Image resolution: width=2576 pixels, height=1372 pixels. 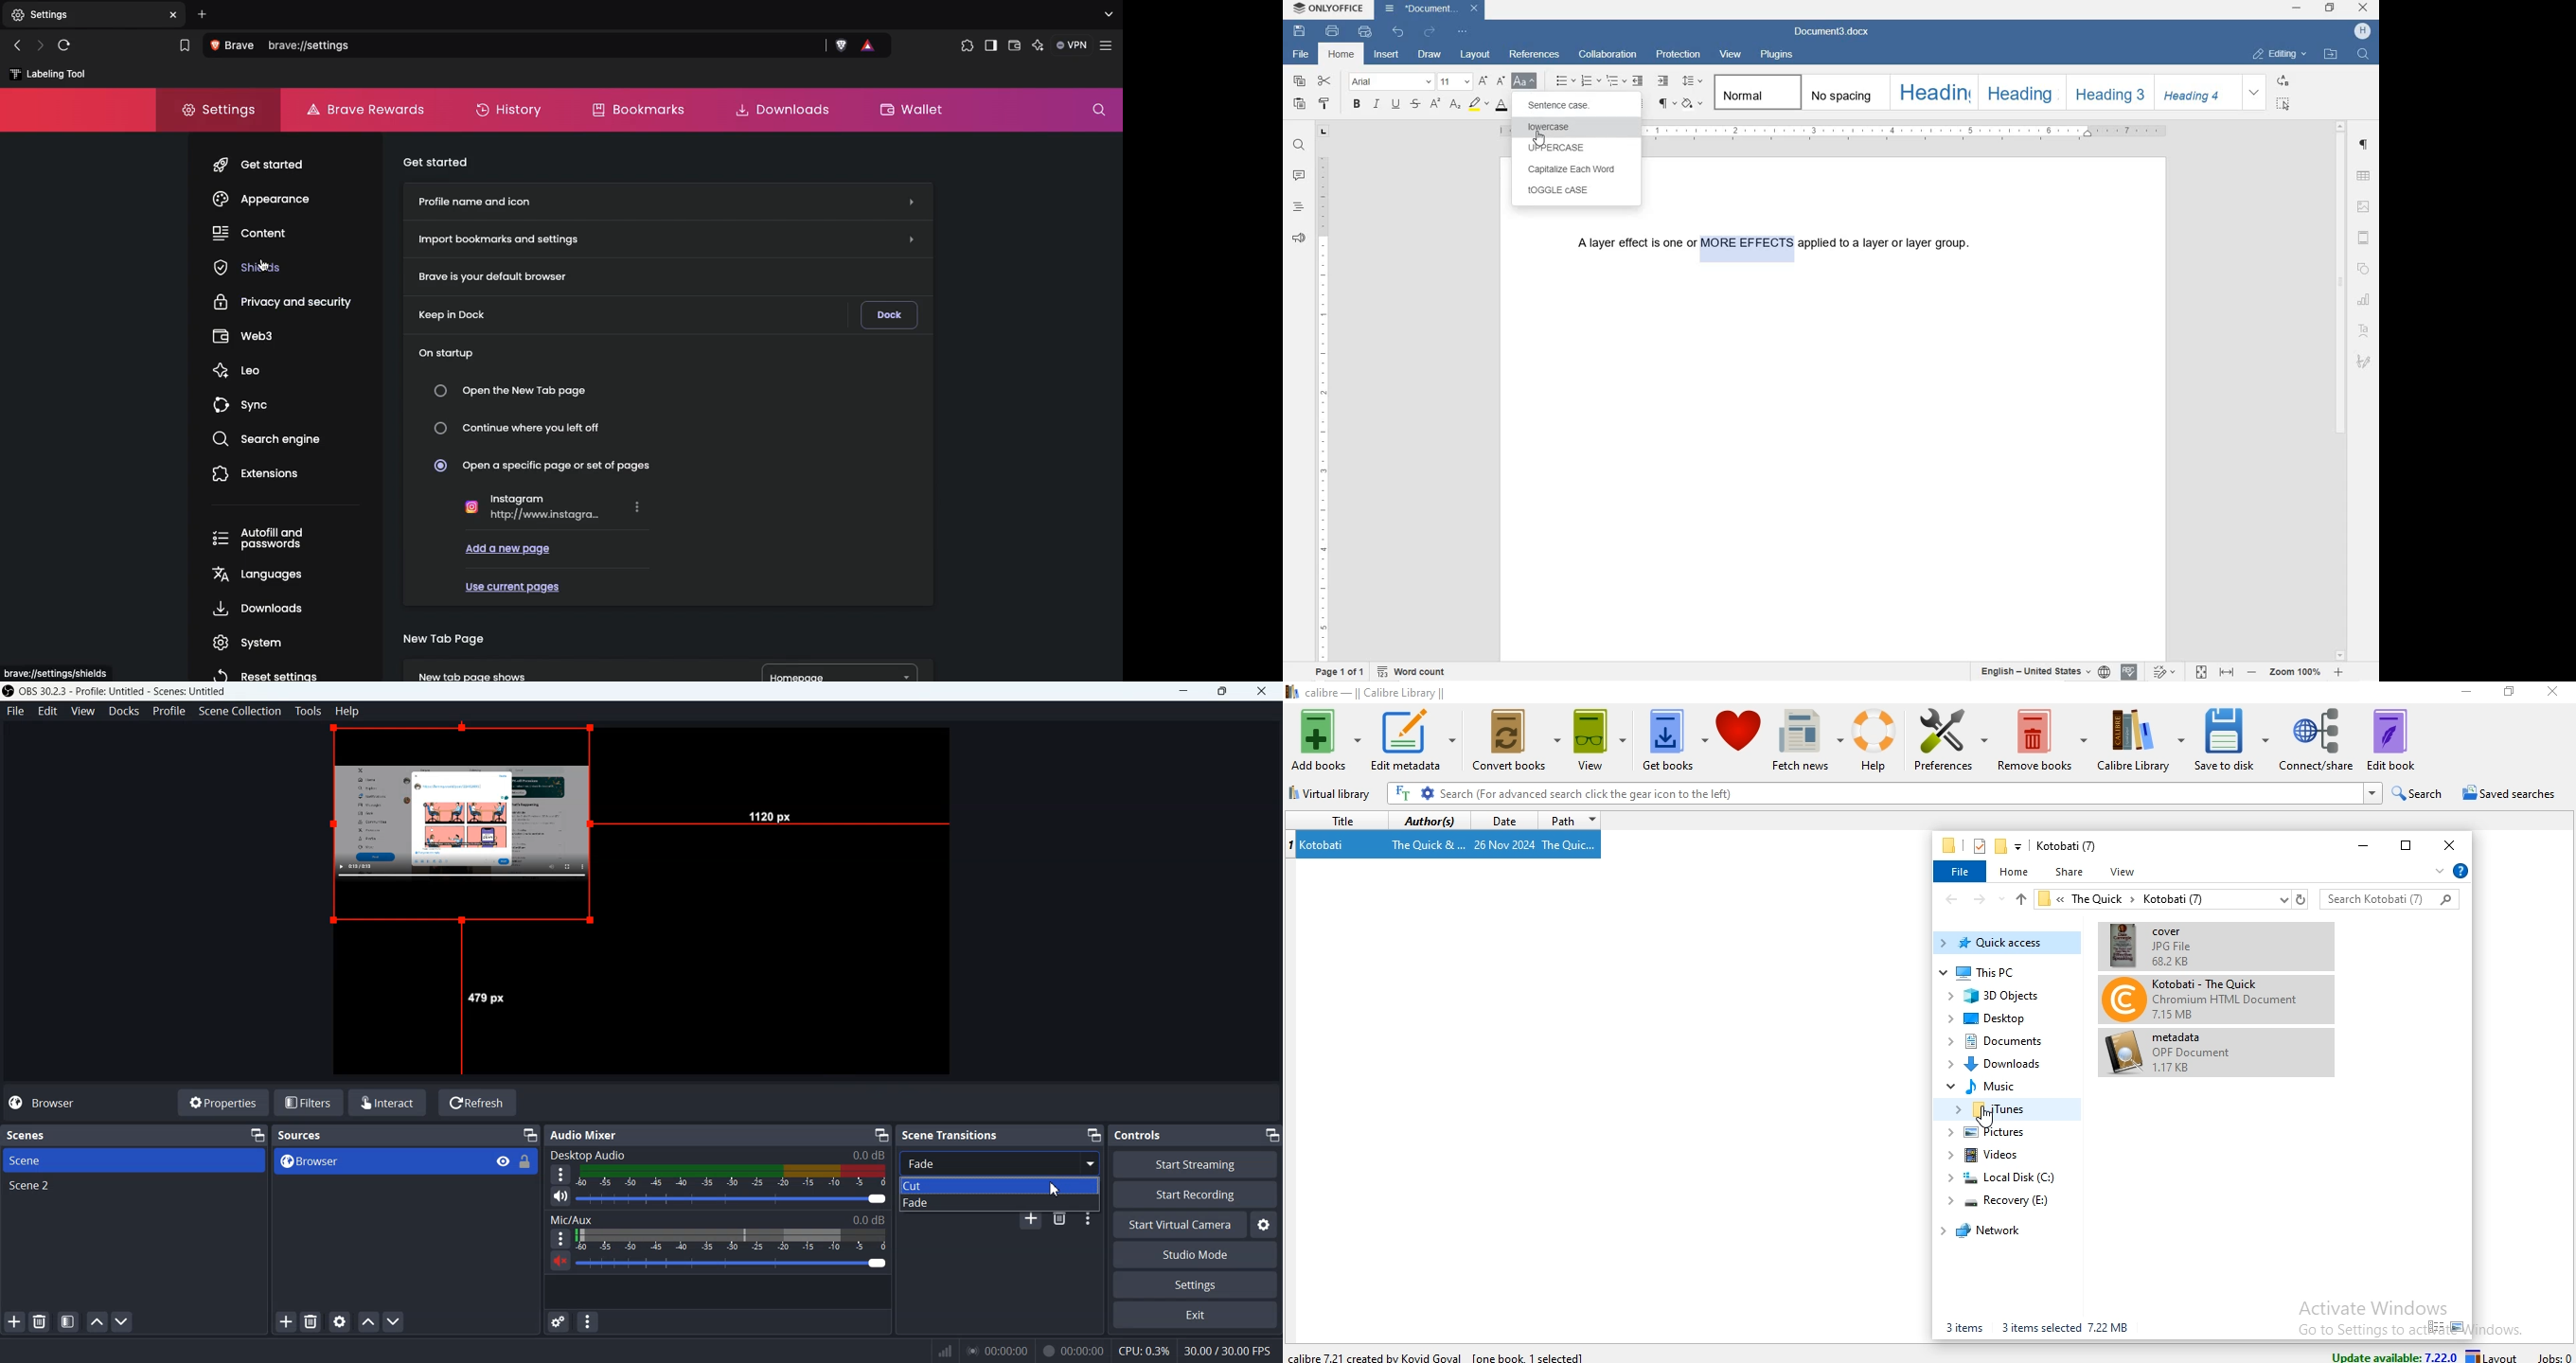 What do you see at coordinates (1430, 8) in the screenshot?
I see `document3.docx` at bounding box center [1430, 8].